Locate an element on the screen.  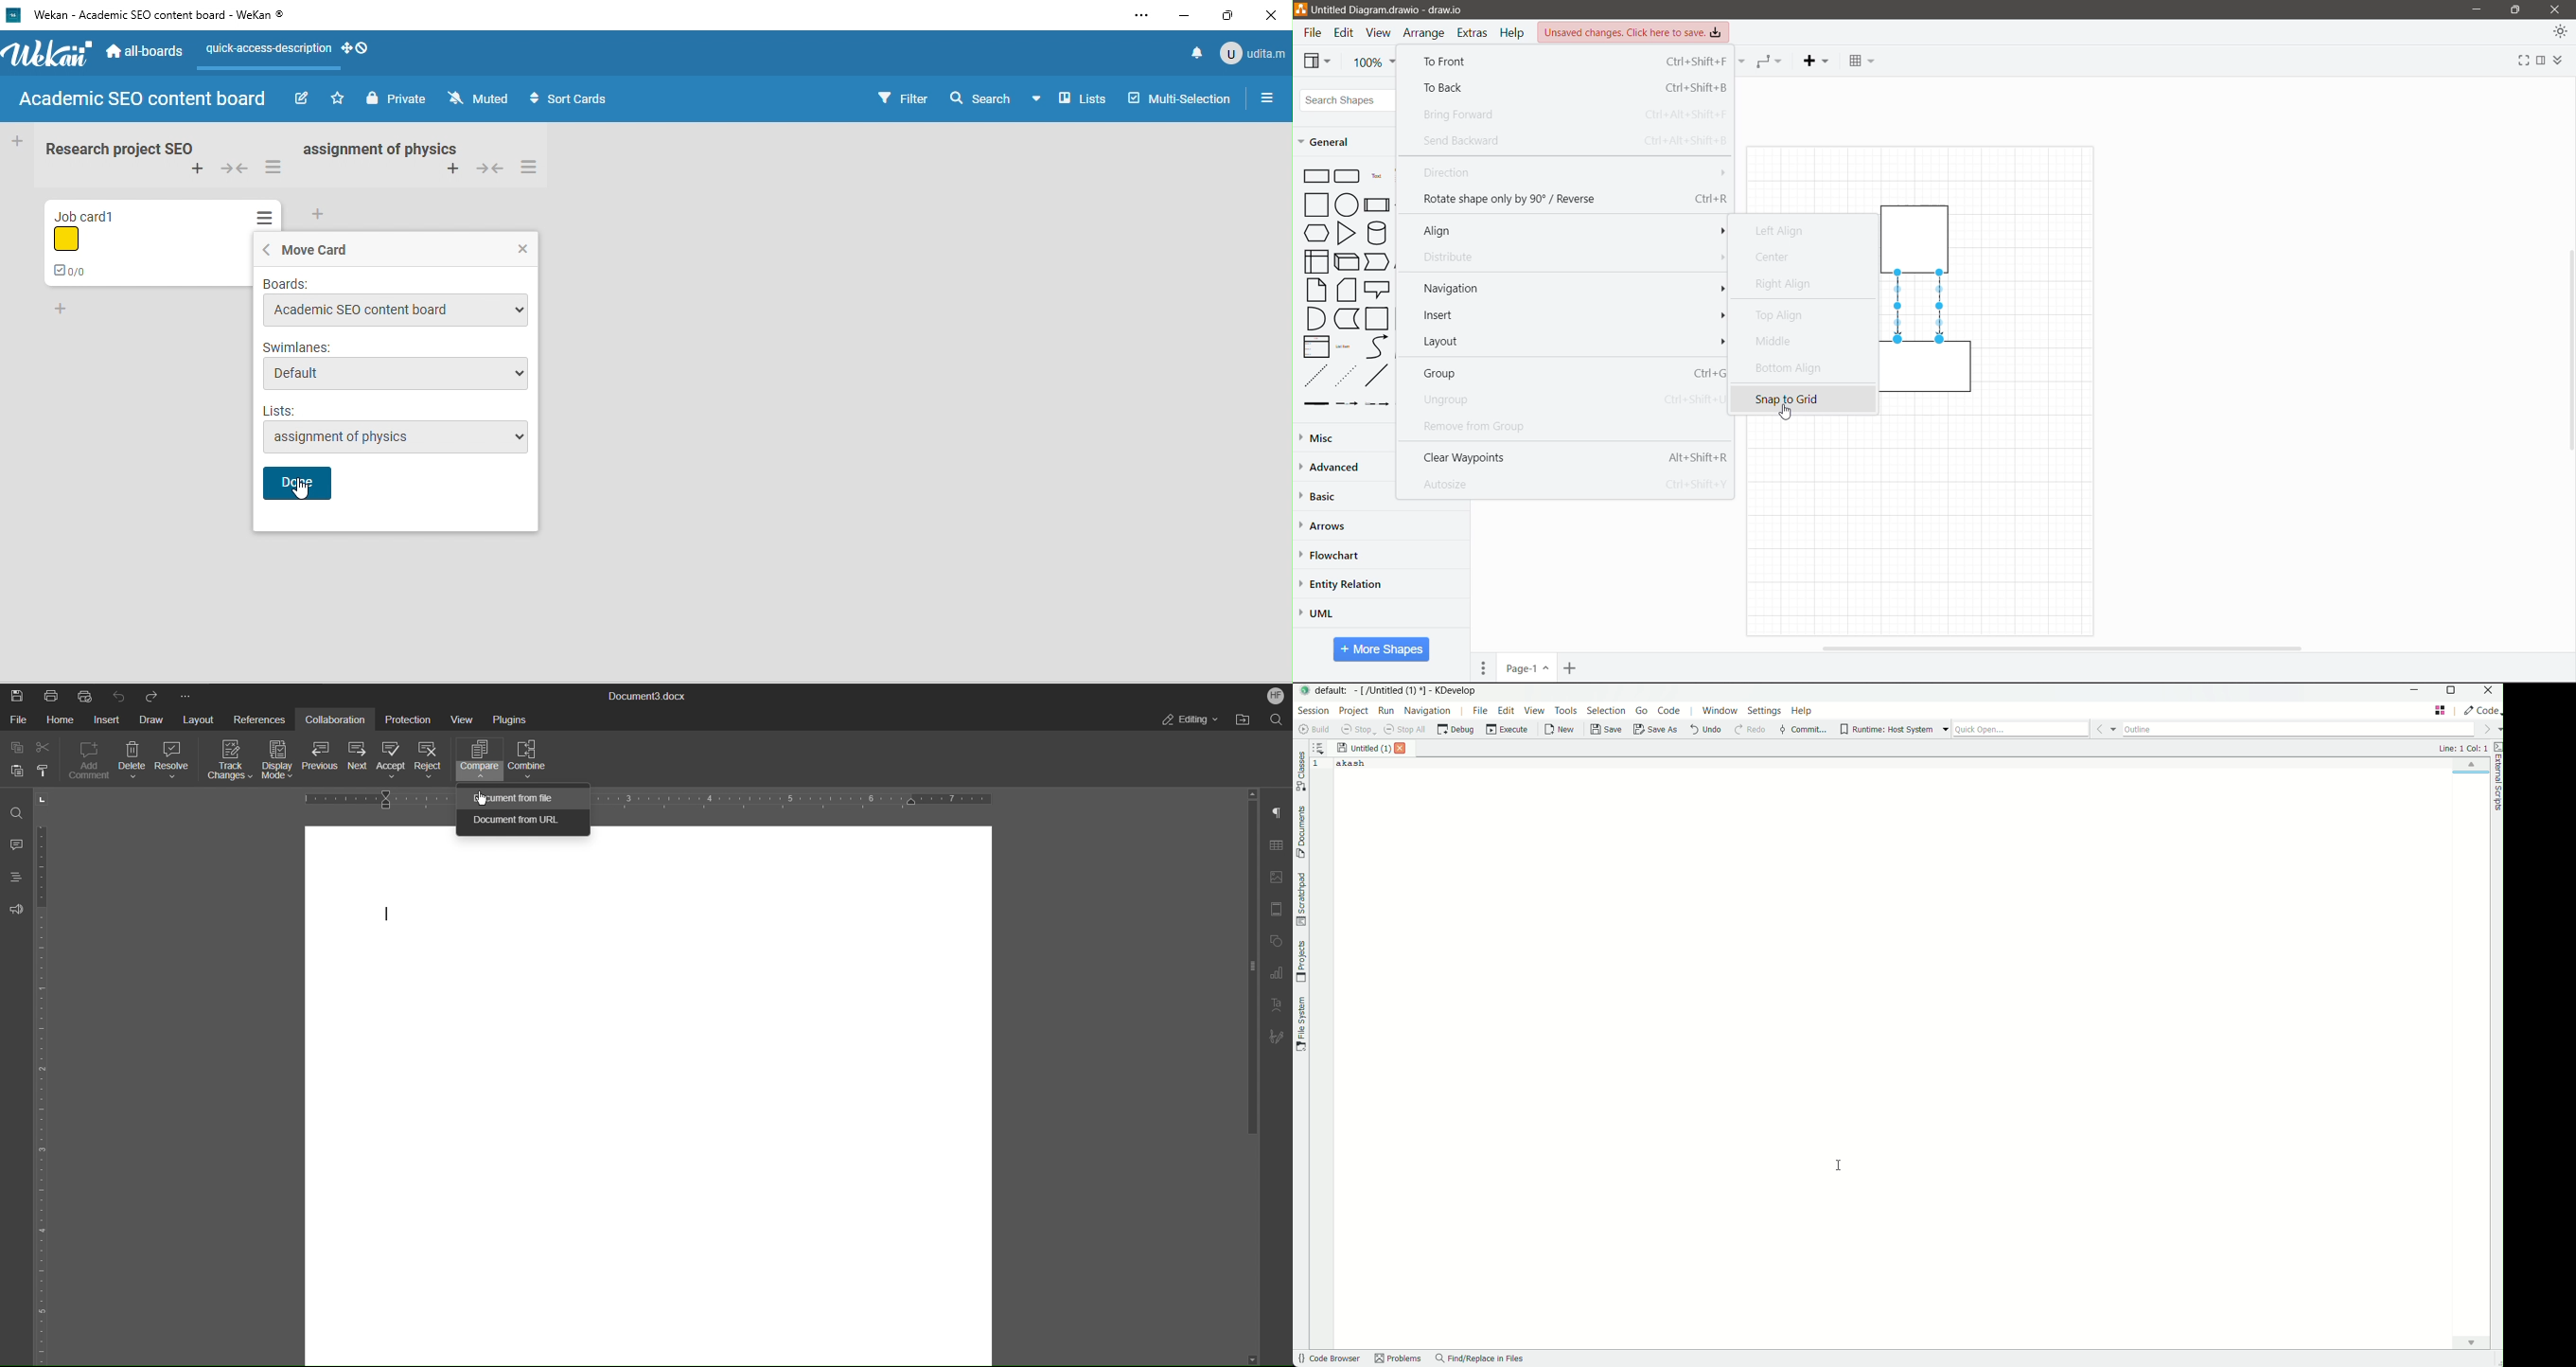
Extras is located at coordinates (1474, 33).